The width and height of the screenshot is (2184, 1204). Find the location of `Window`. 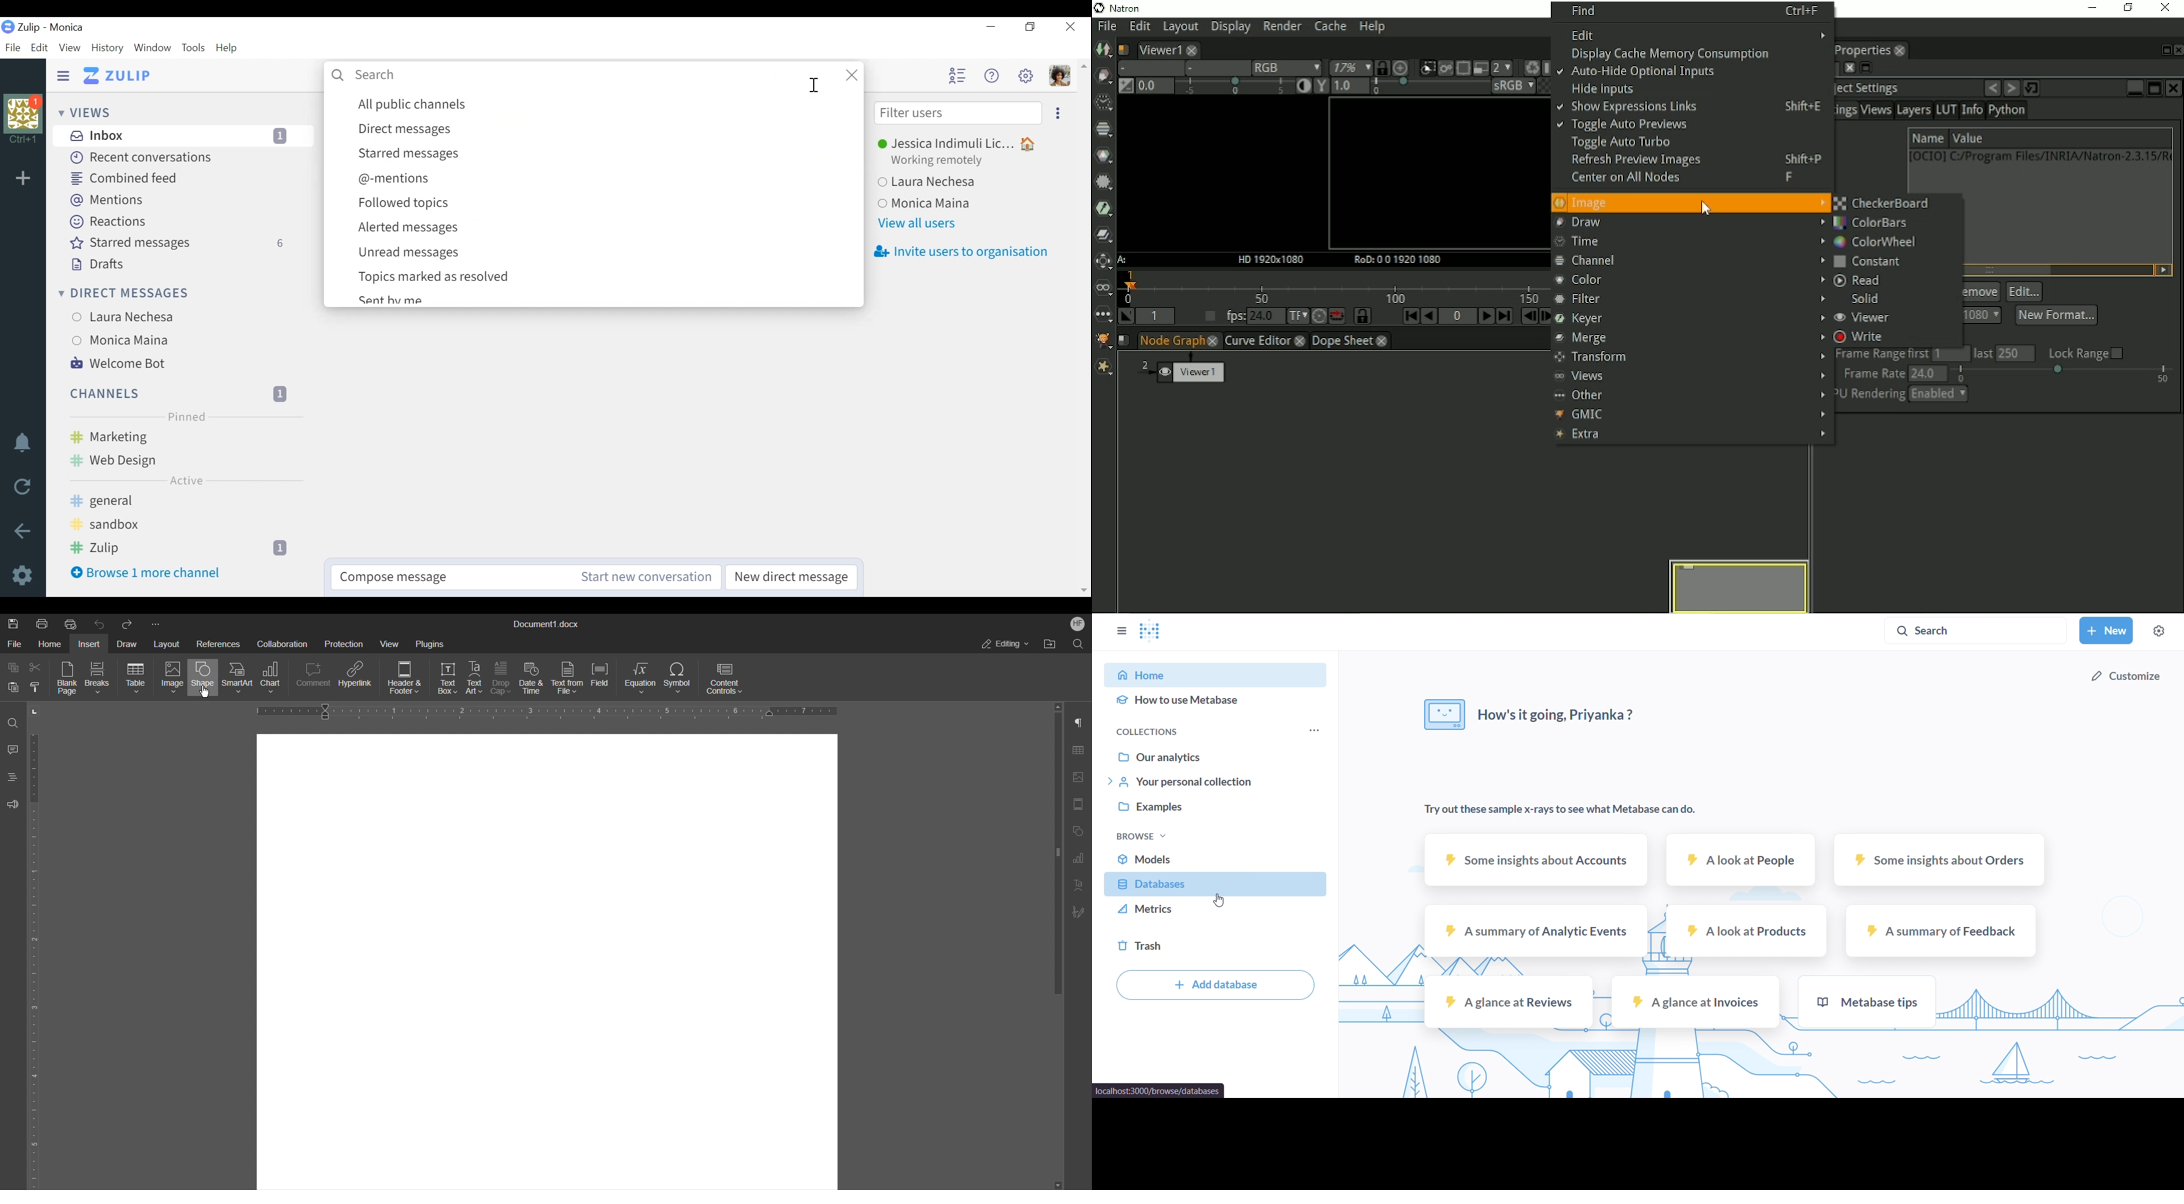

Window is located at coordinates (153, 48).